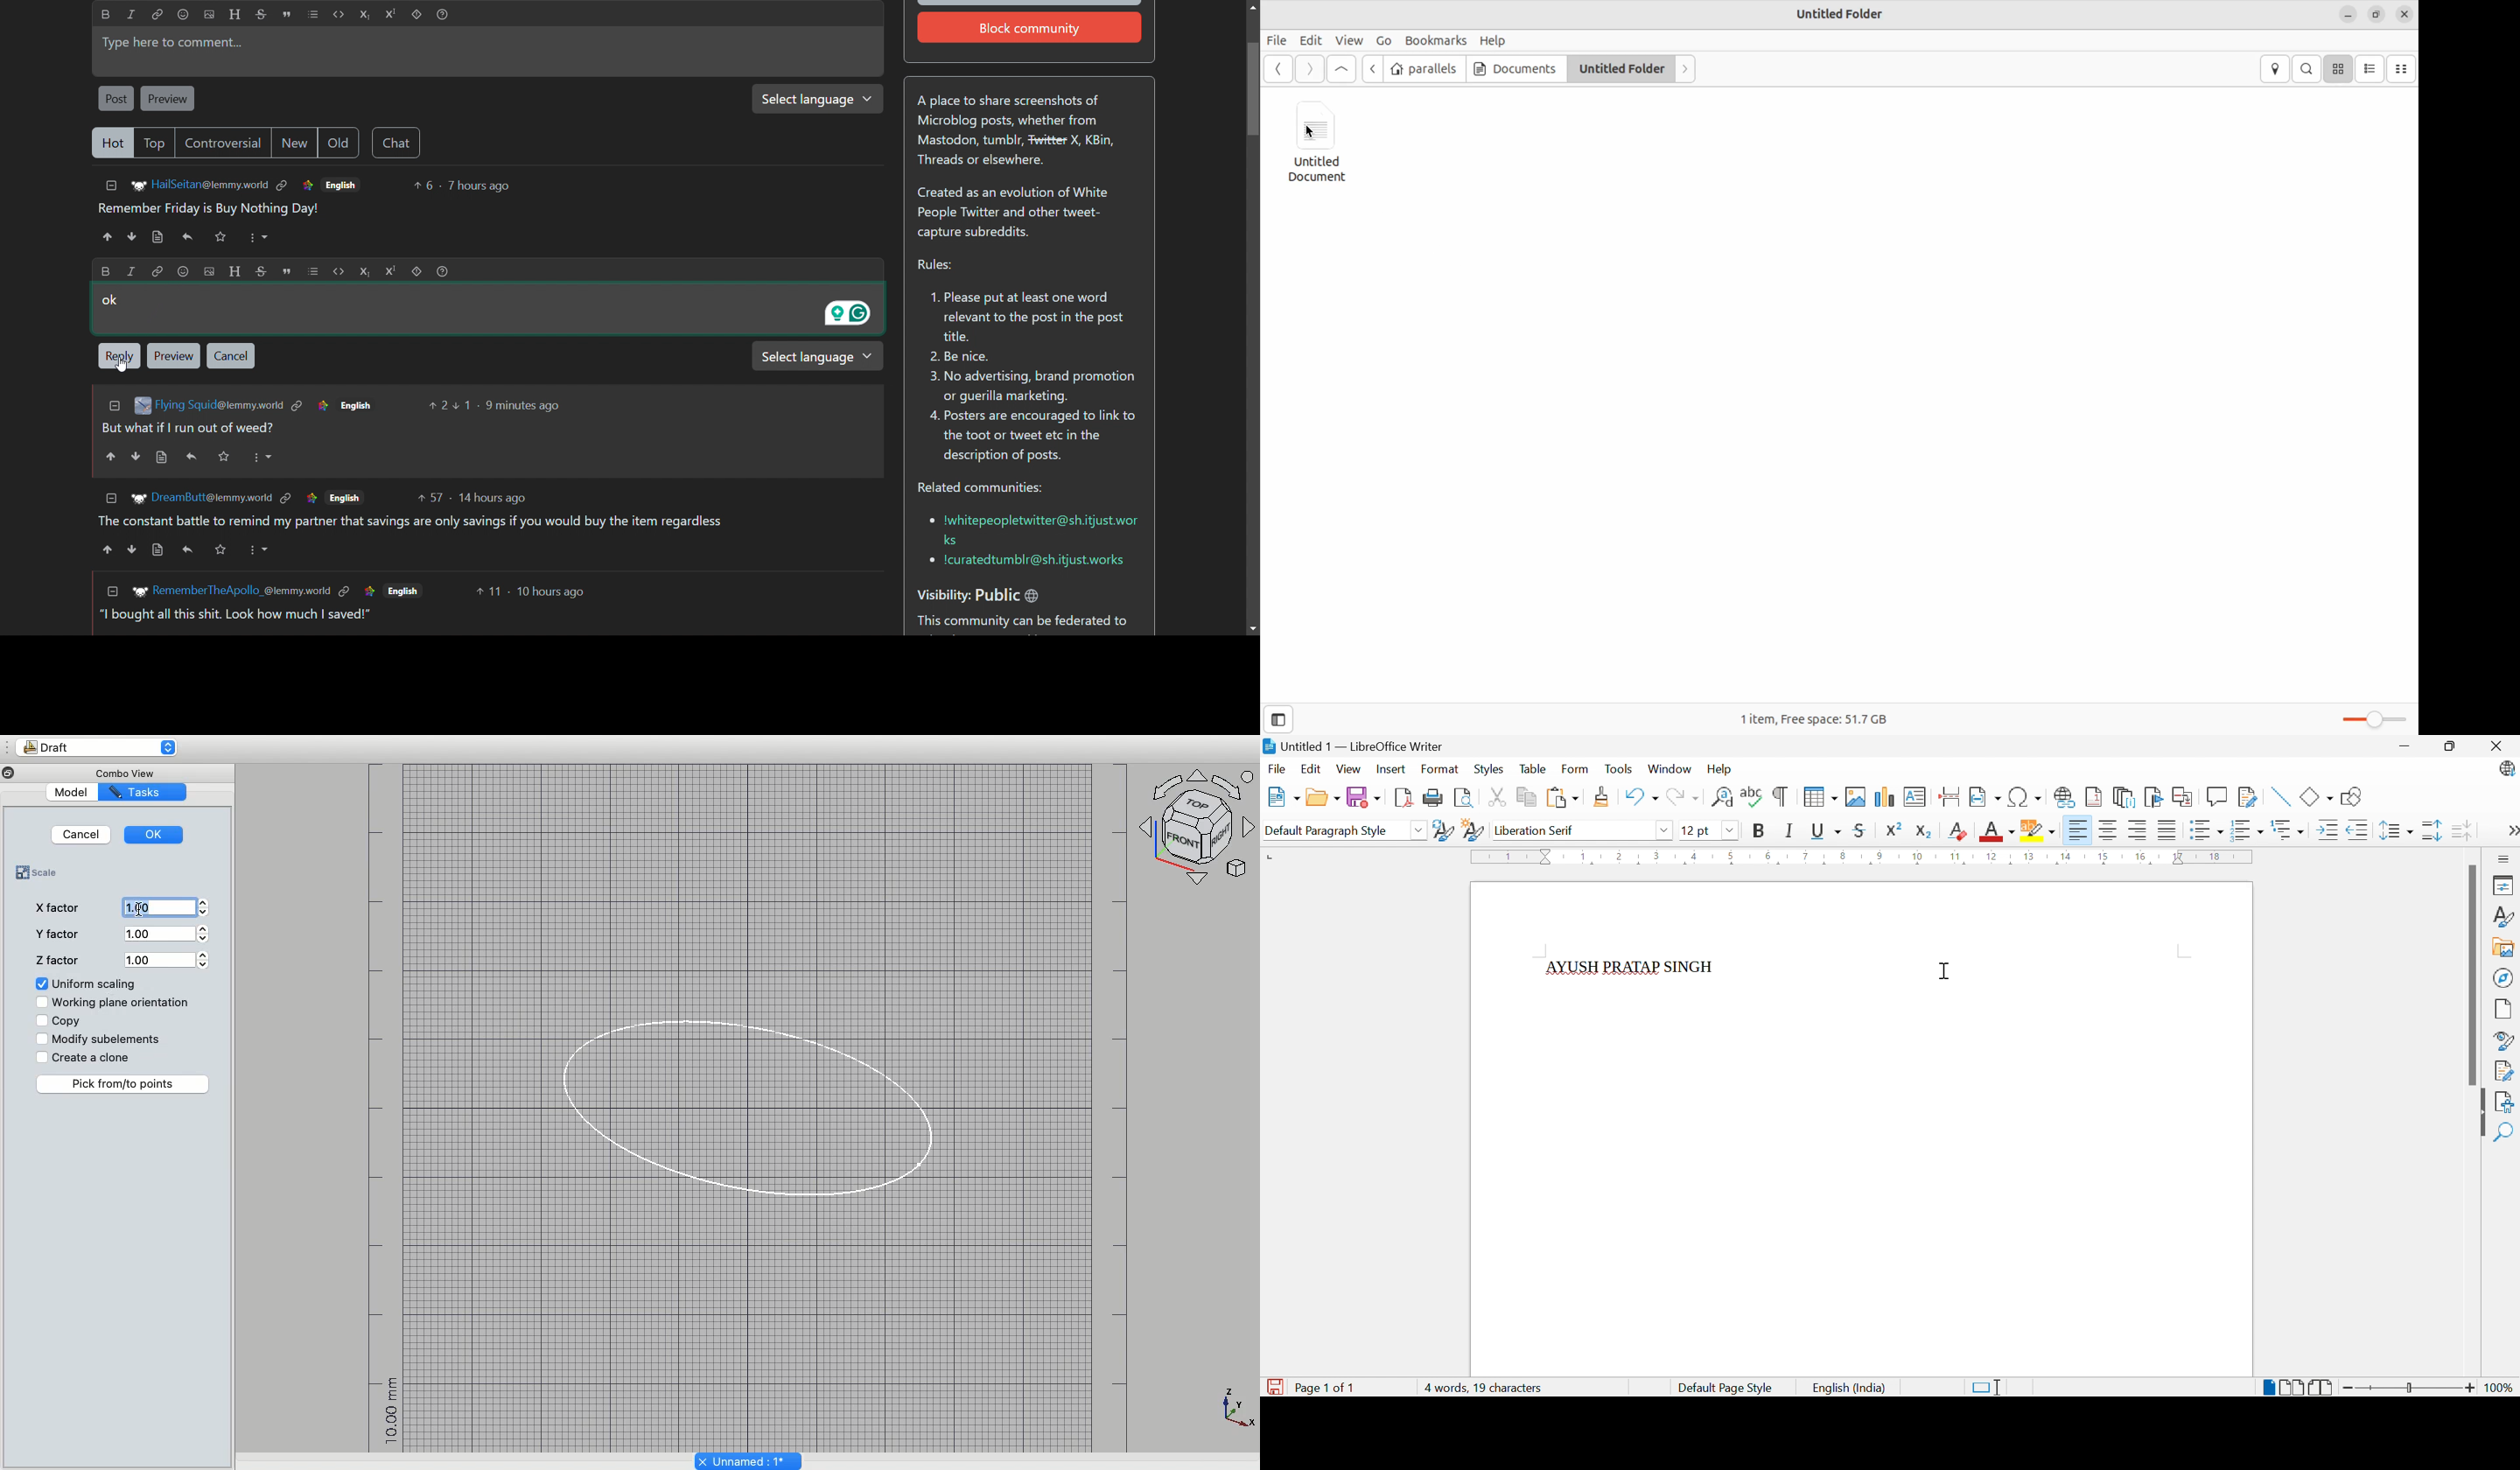  What do you see at coordinates (89, 793) in the screenshot?
I see `Model ` at bounding box center [89, 793].